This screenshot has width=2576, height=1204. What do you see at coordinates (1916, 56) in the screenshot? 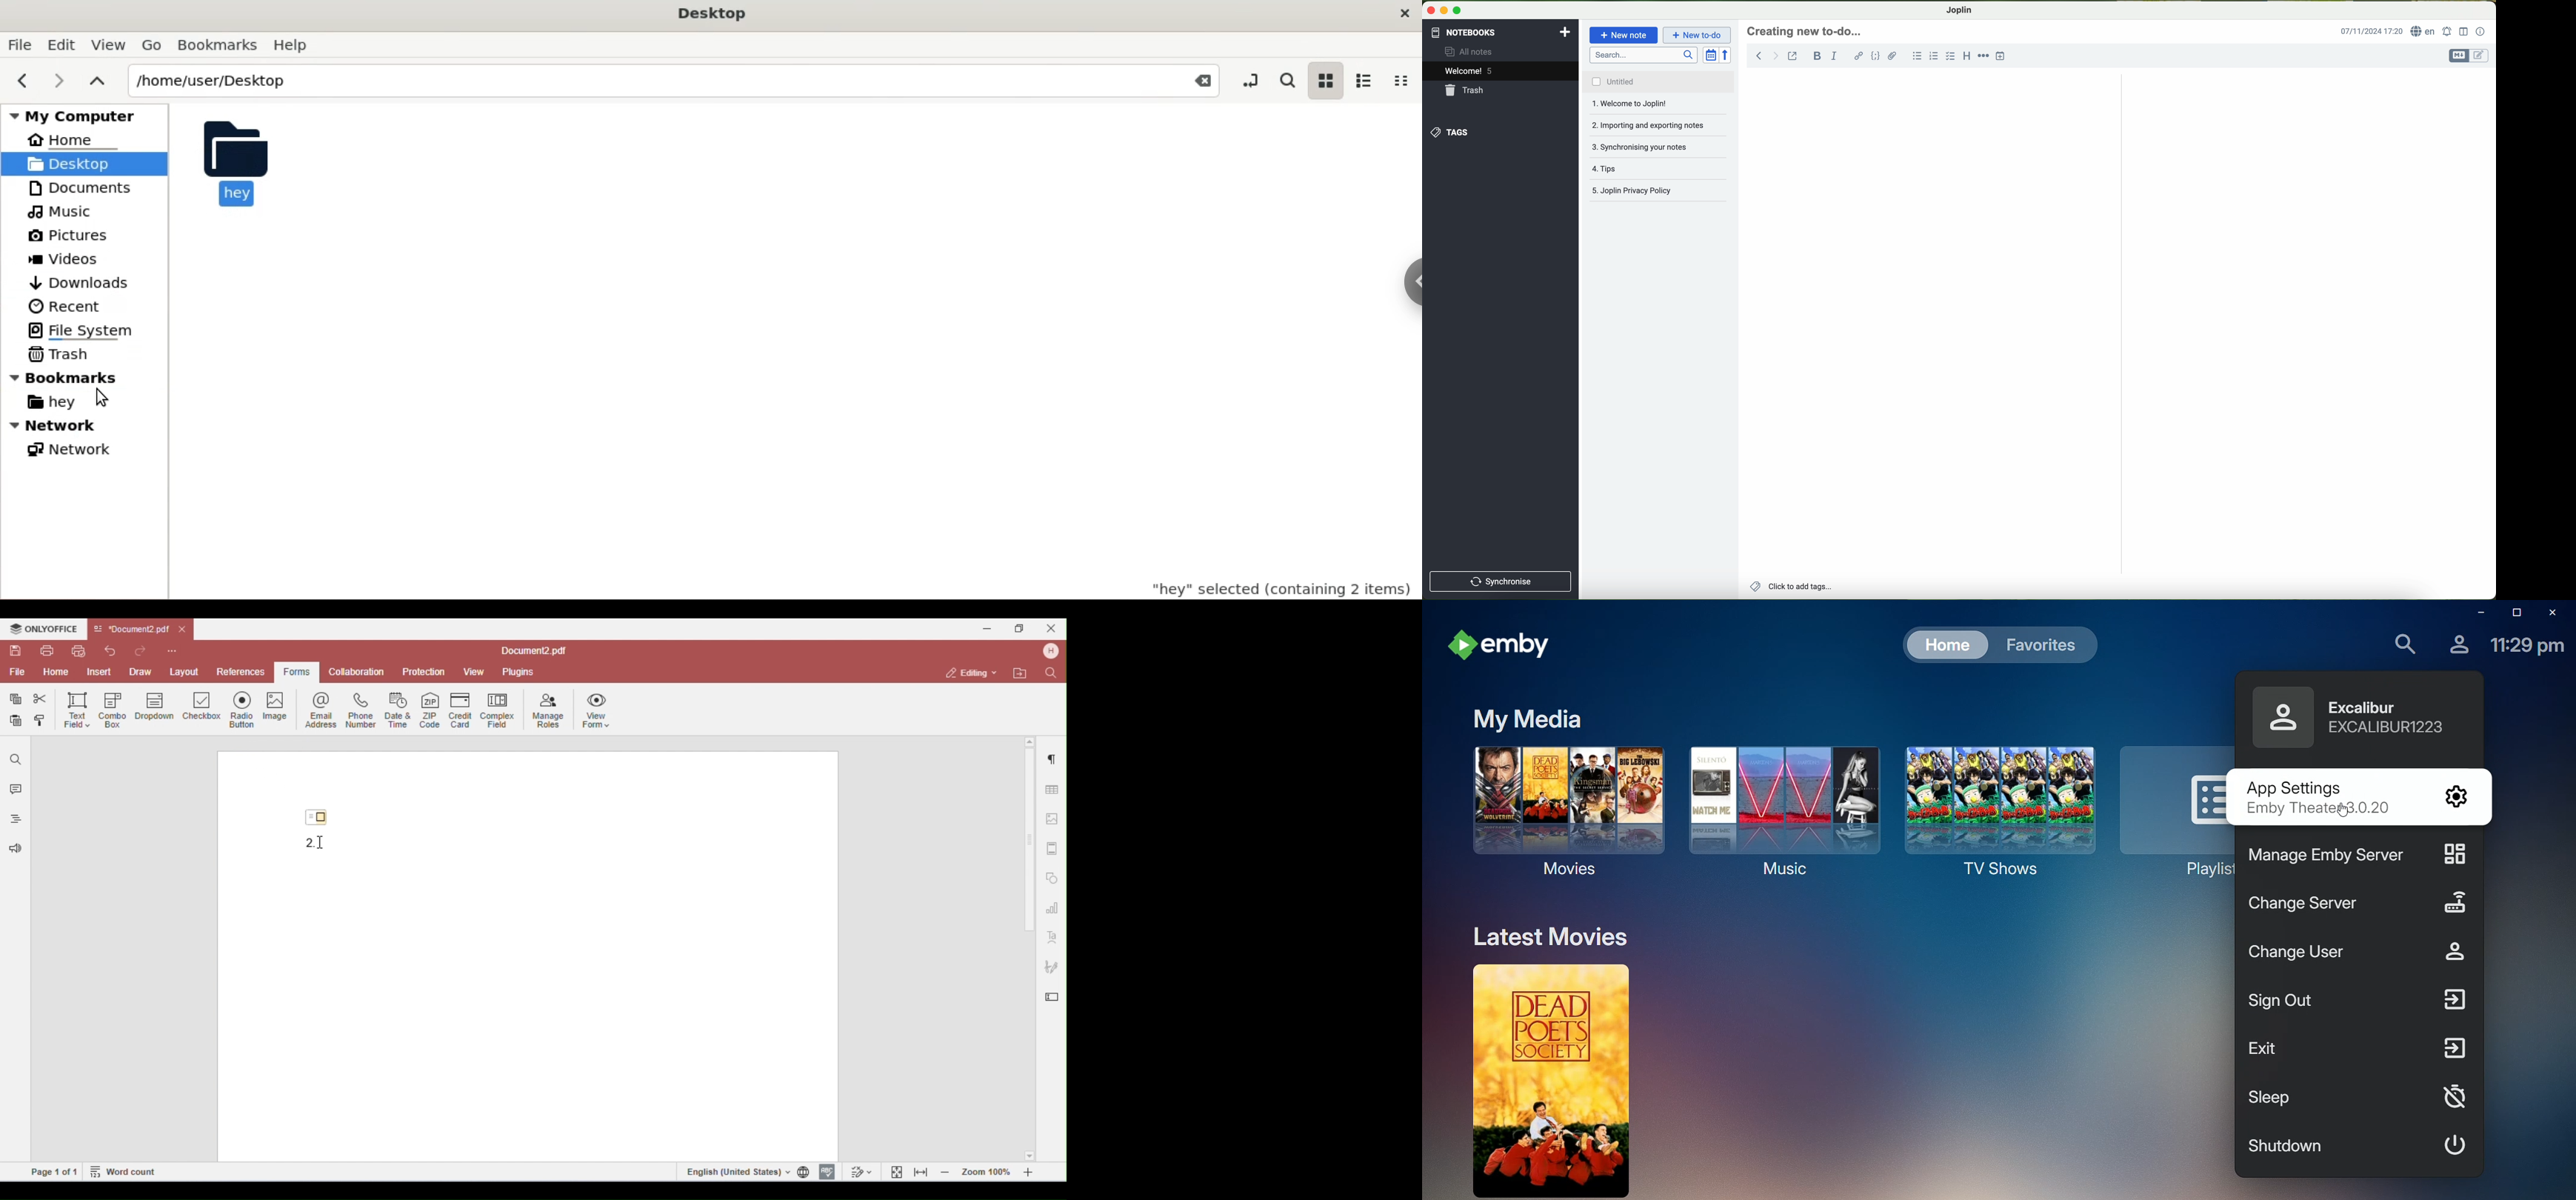
I see `bulleted list` at bounding box center [1916, 56].